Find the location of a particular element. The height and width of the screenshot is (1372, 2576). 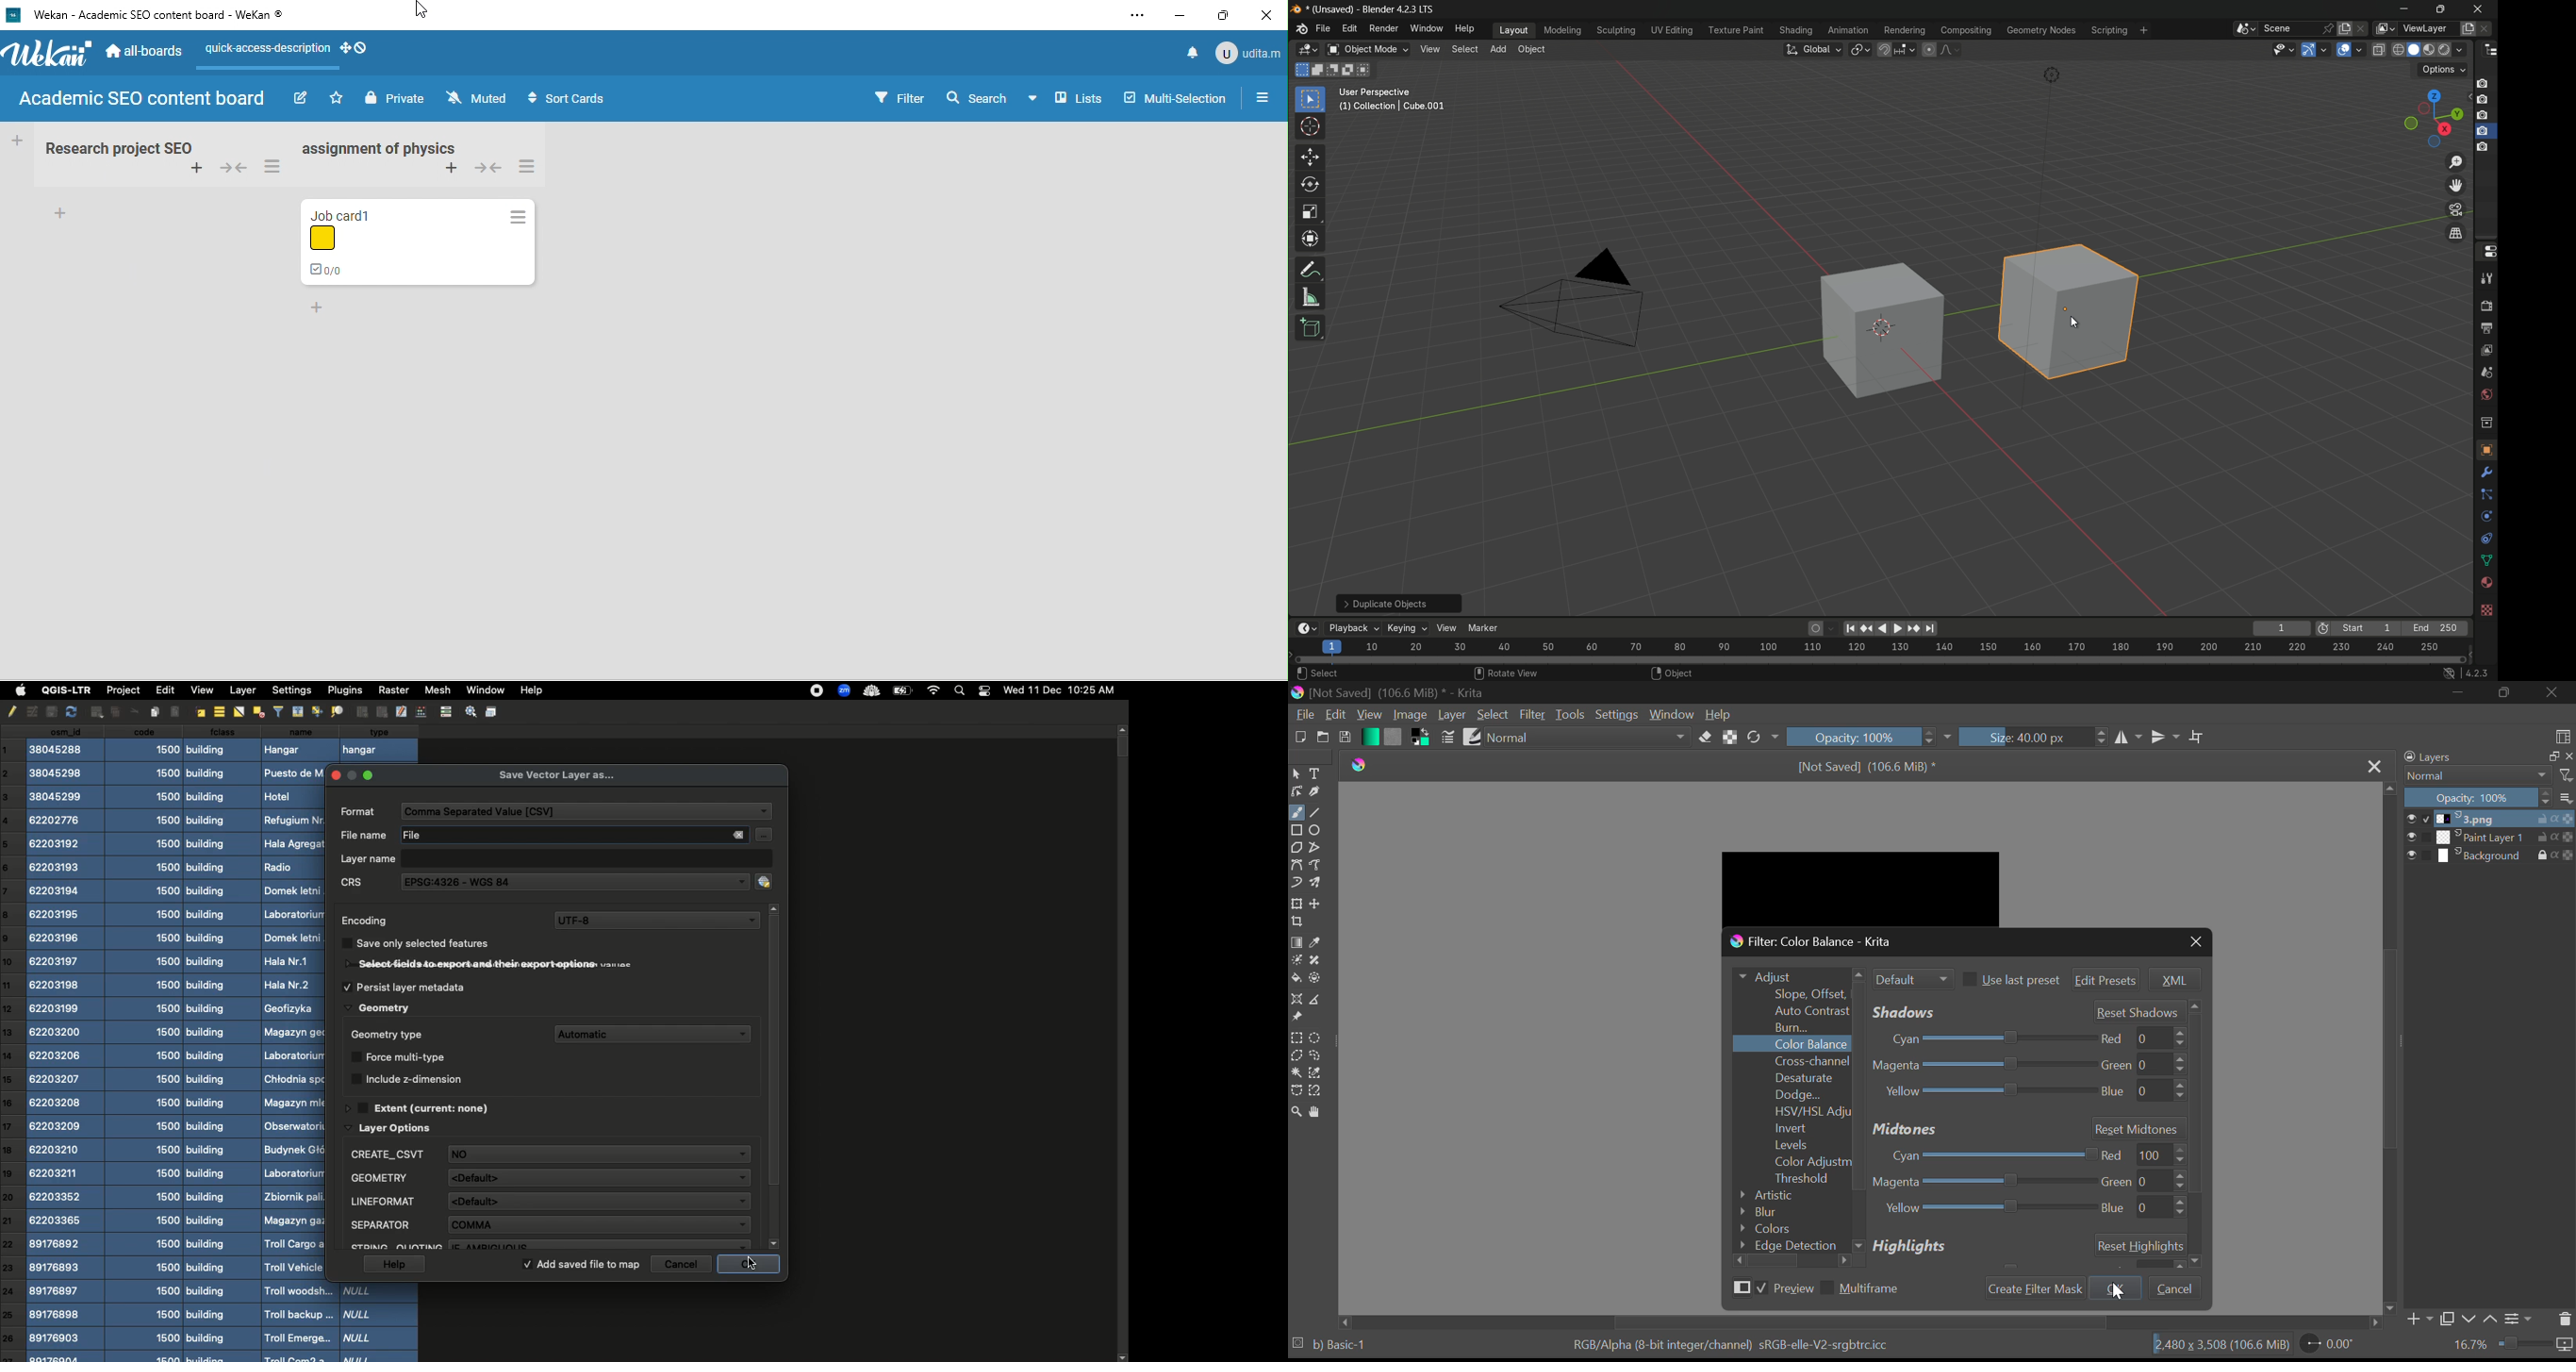

card title is located at coordinates (350, 216).